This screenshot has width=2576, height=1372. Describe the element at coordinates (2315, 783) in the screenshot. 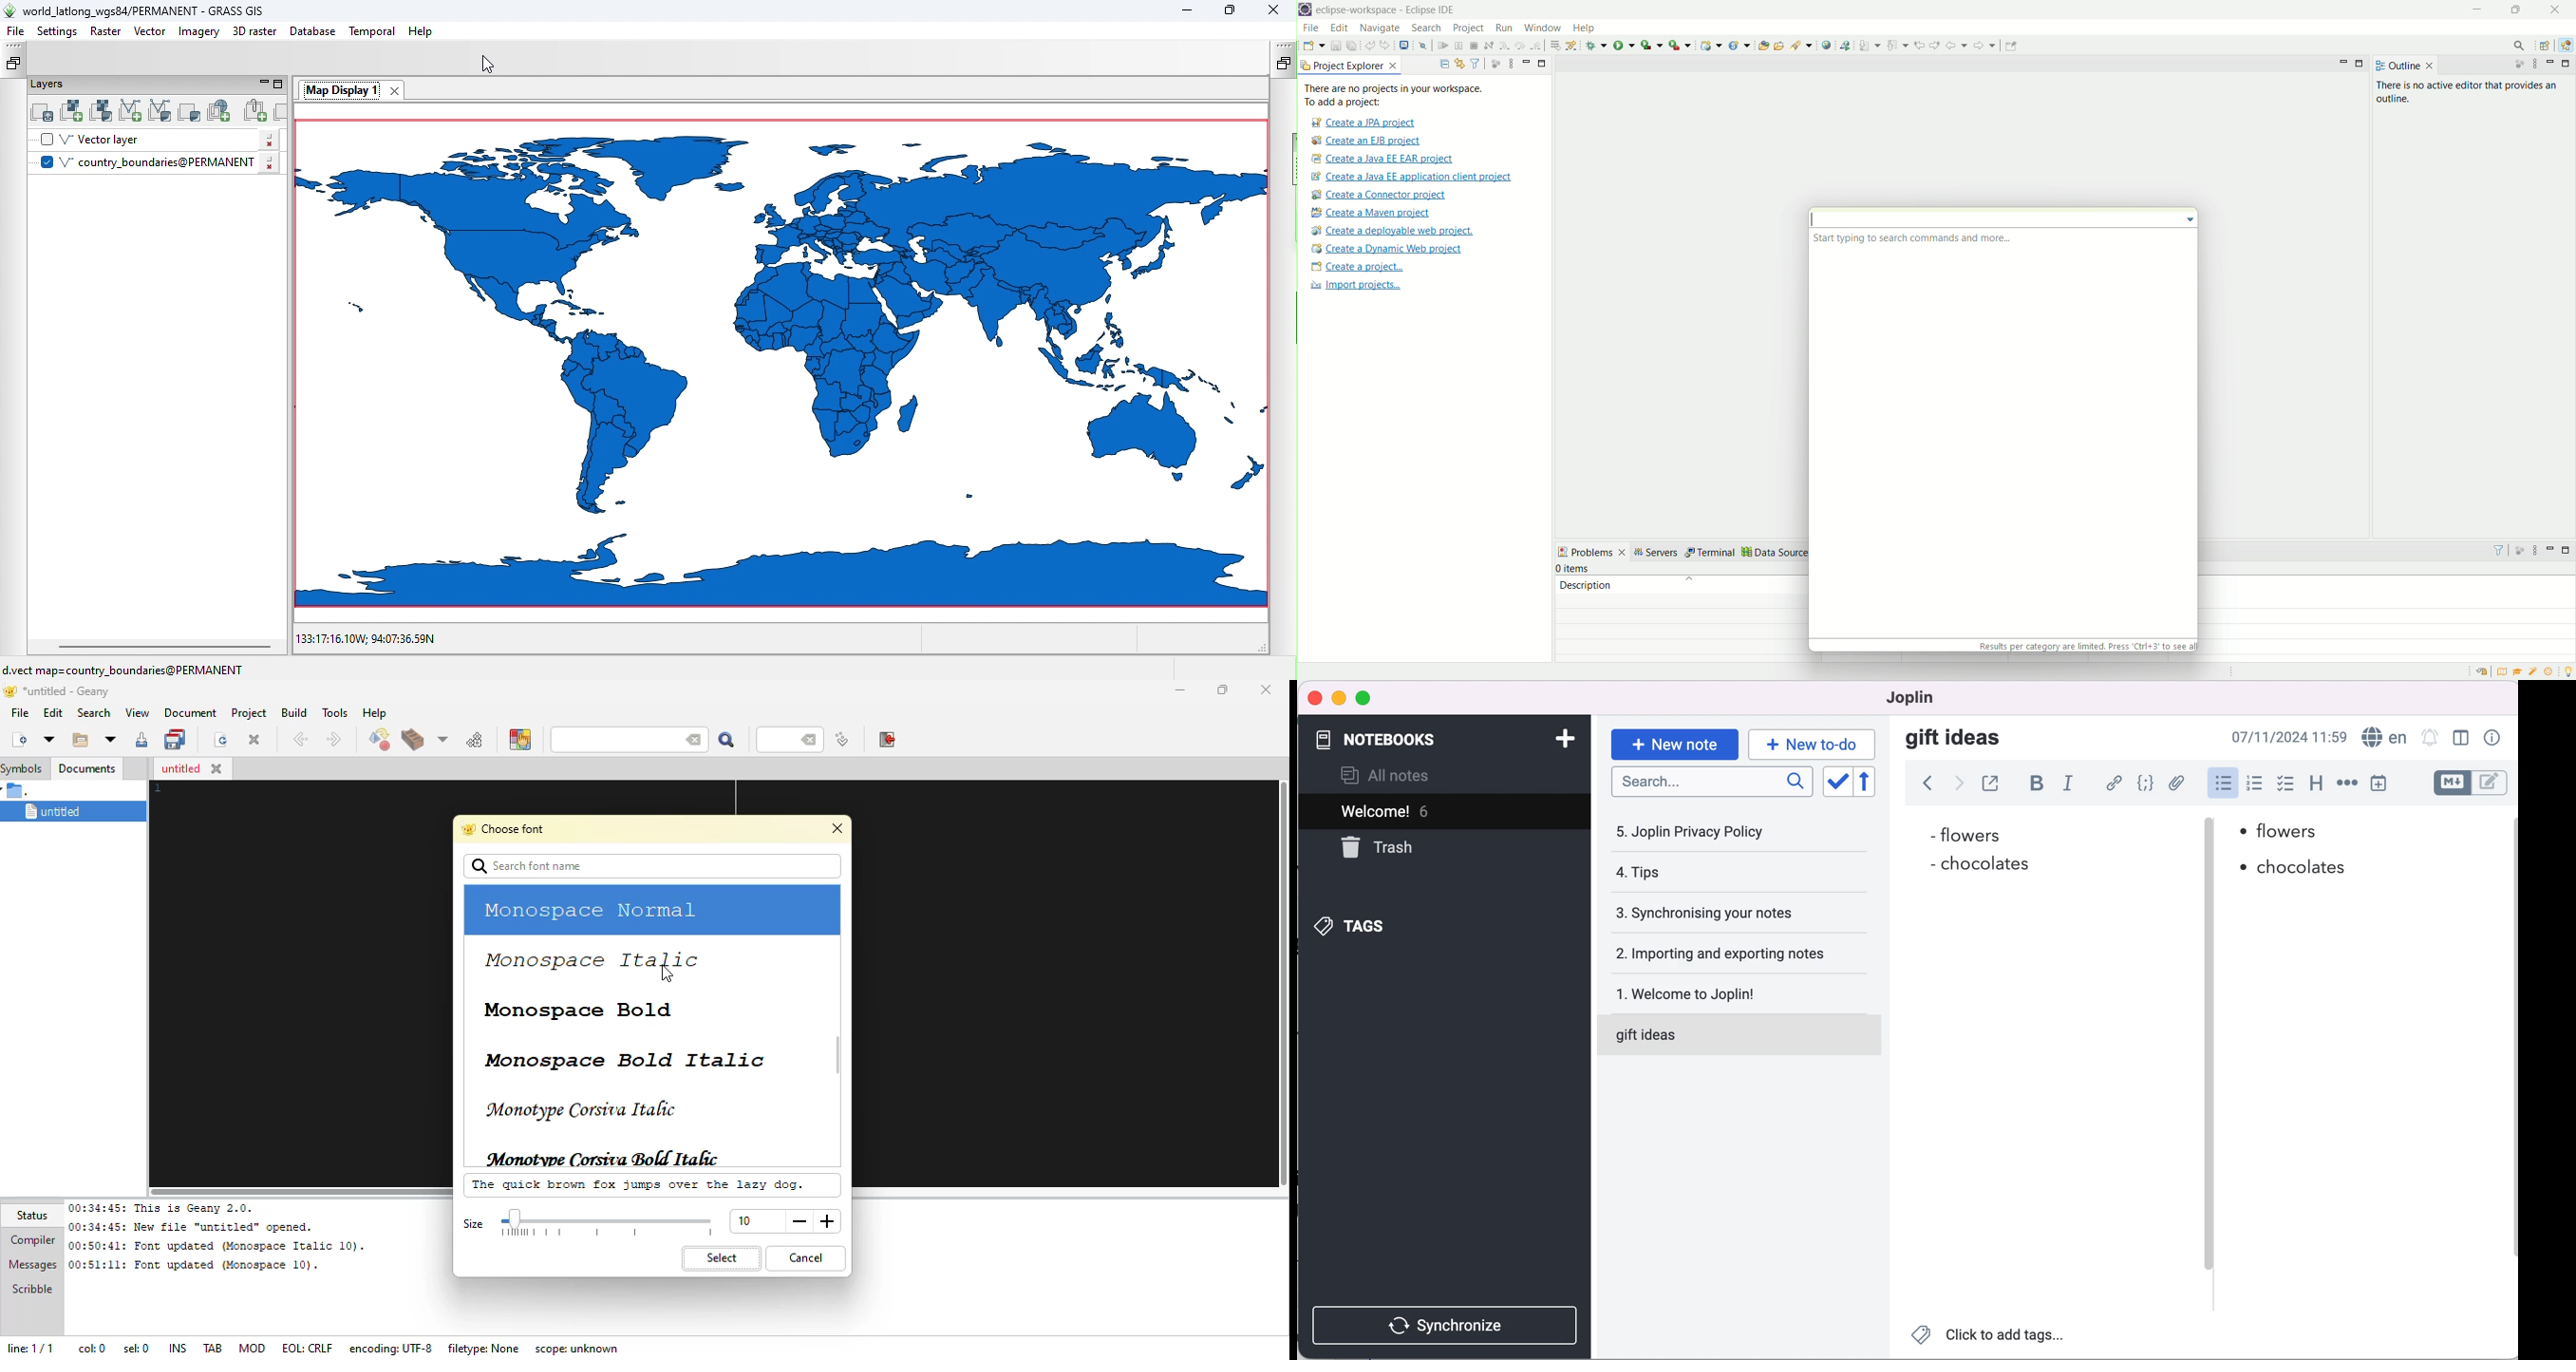

I see `heading` at that location.